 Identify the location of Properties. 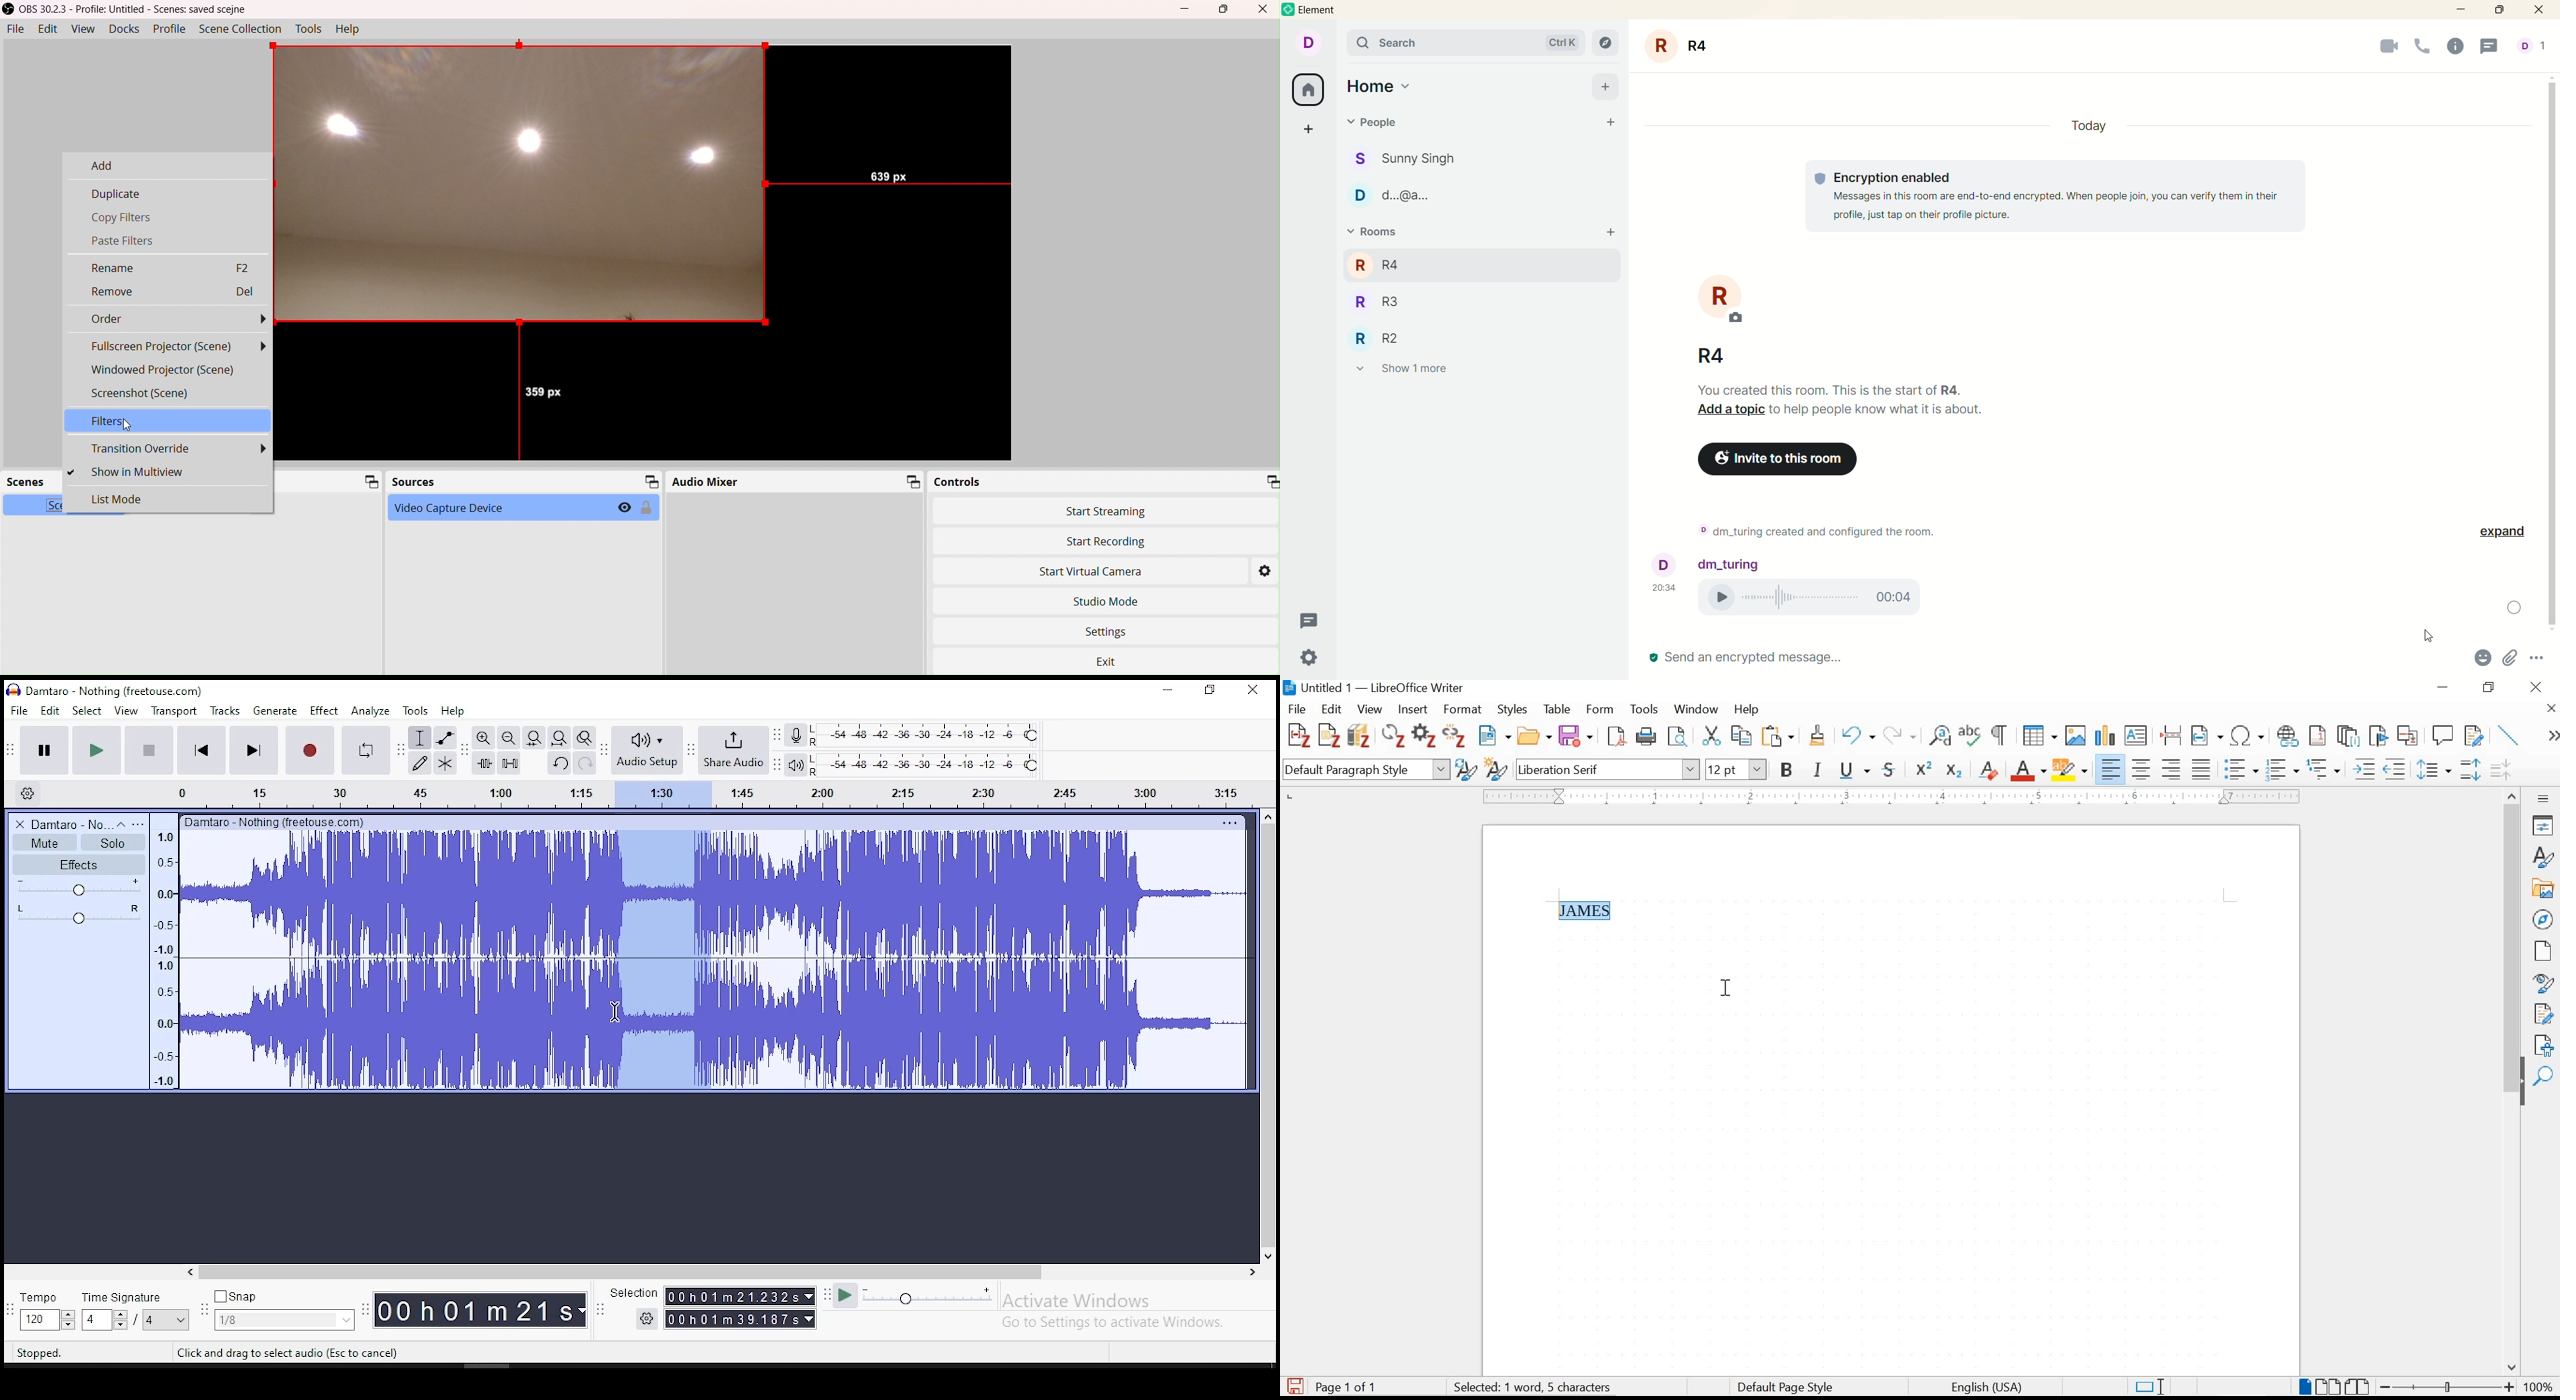
(2545, 825).